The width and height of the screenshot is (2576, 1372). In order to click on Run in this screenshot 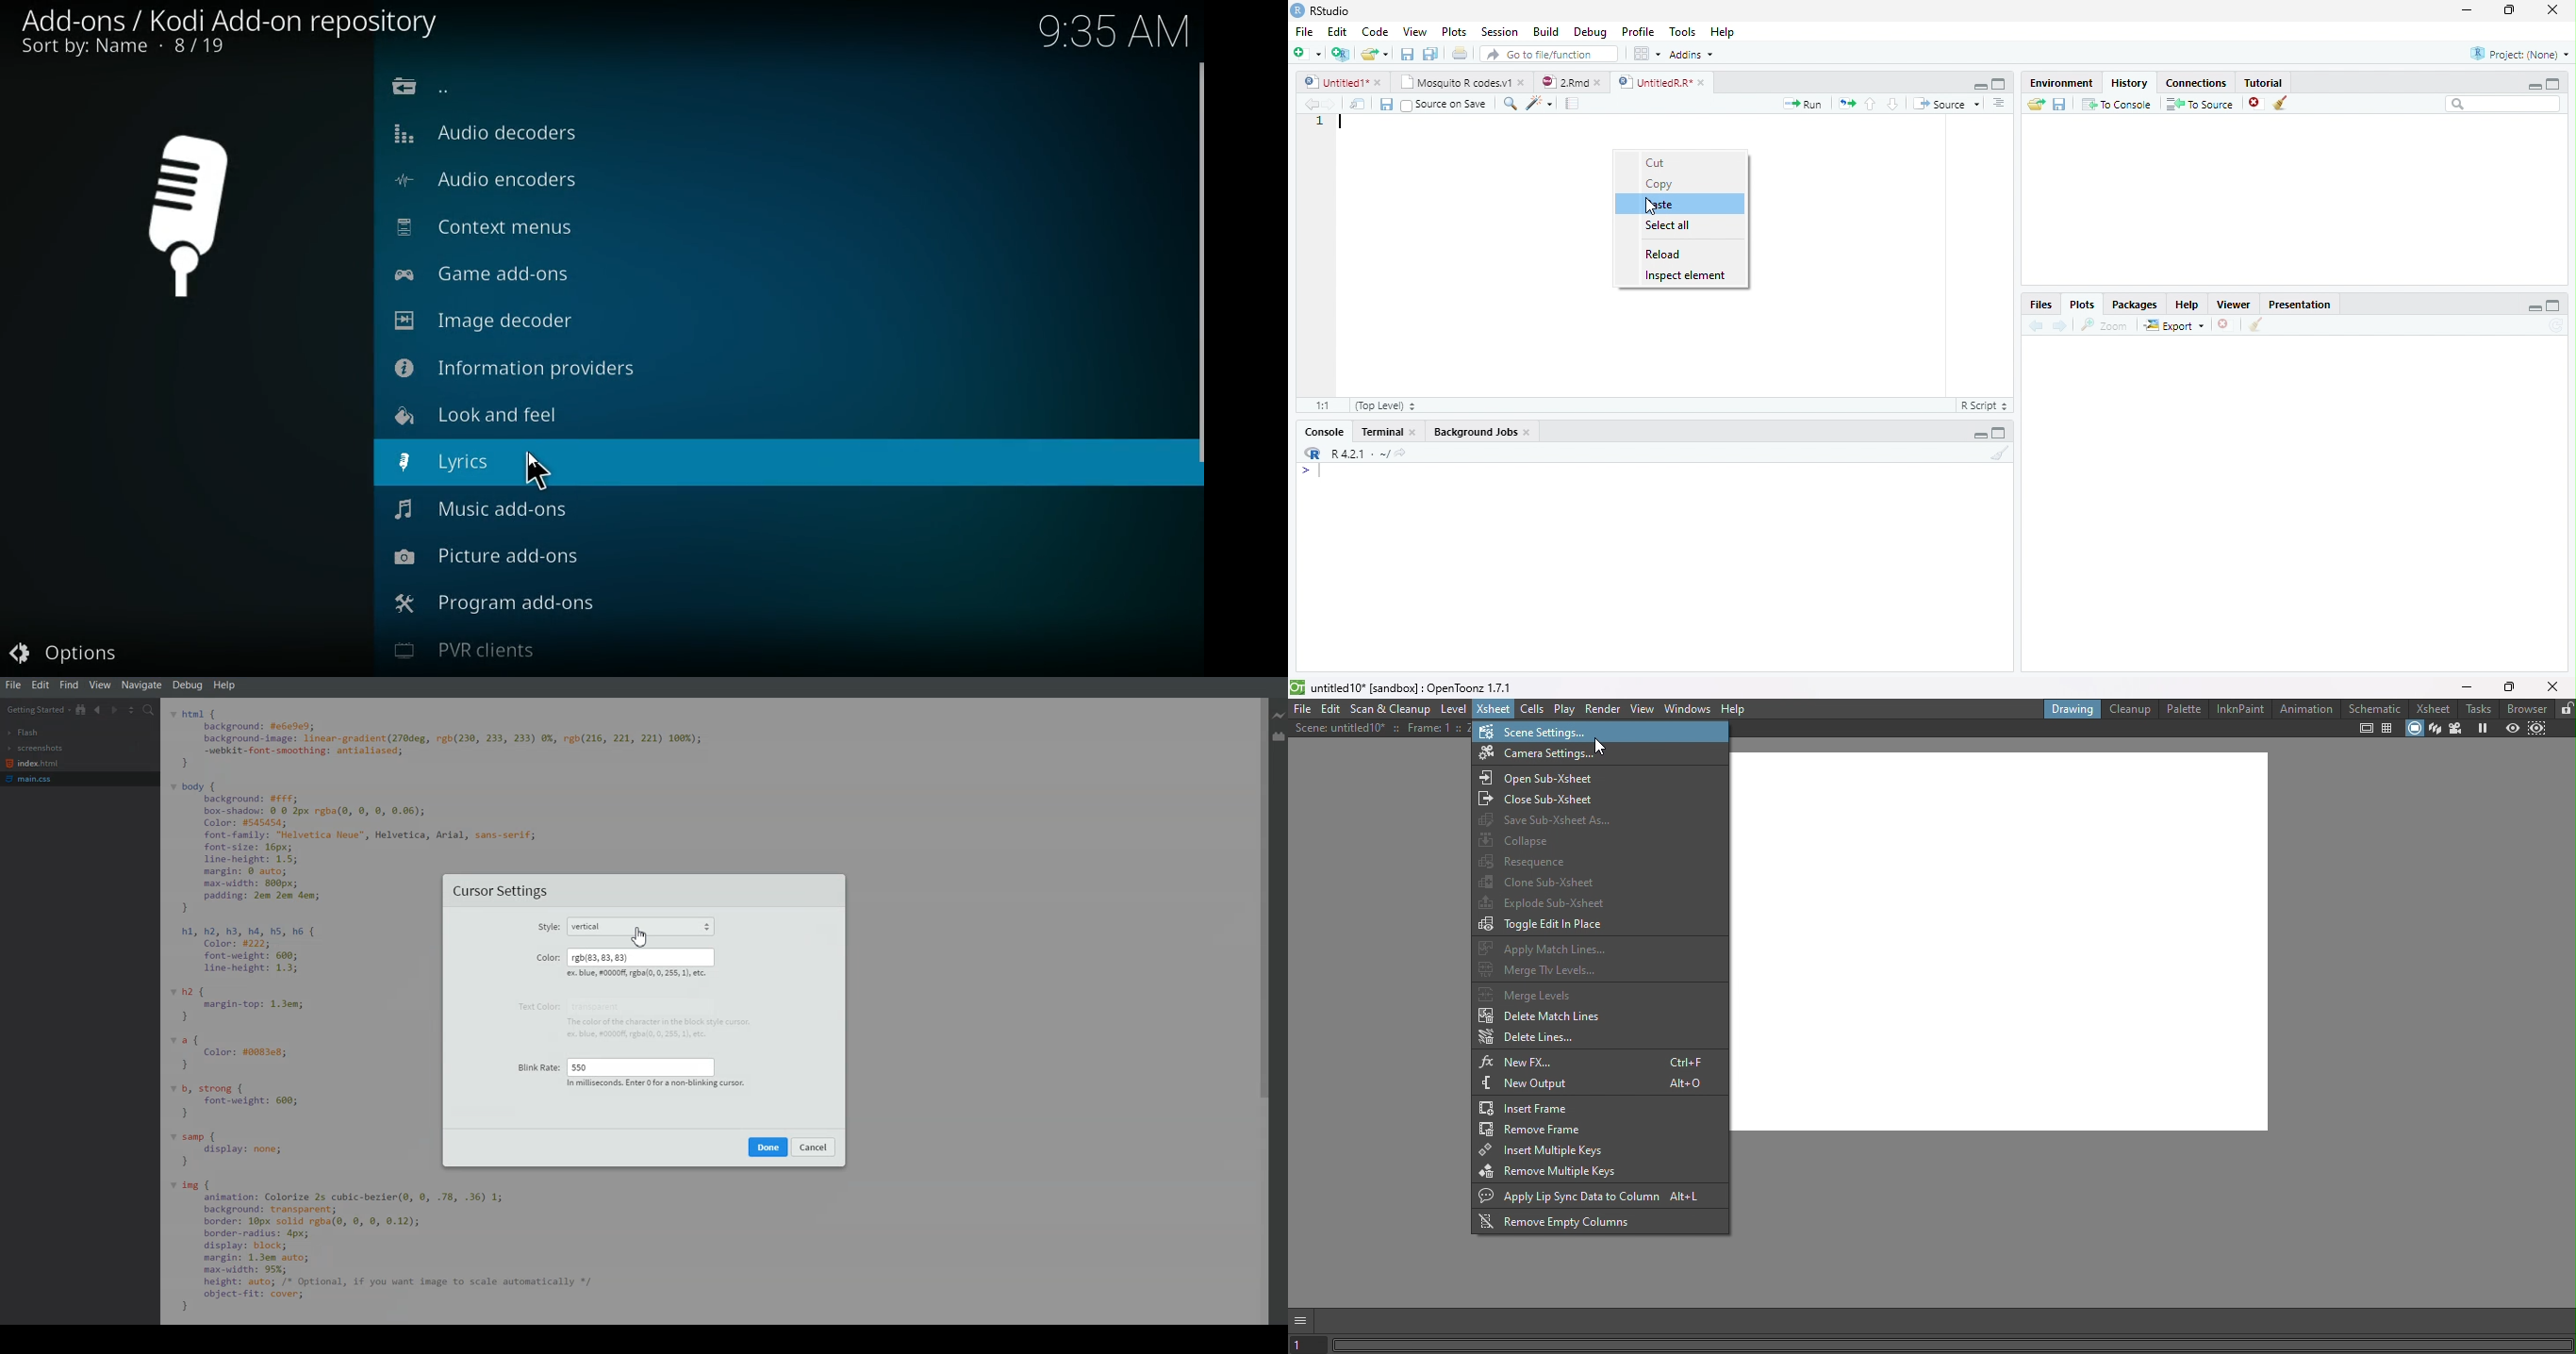, I will do `click(1799, 105)`.